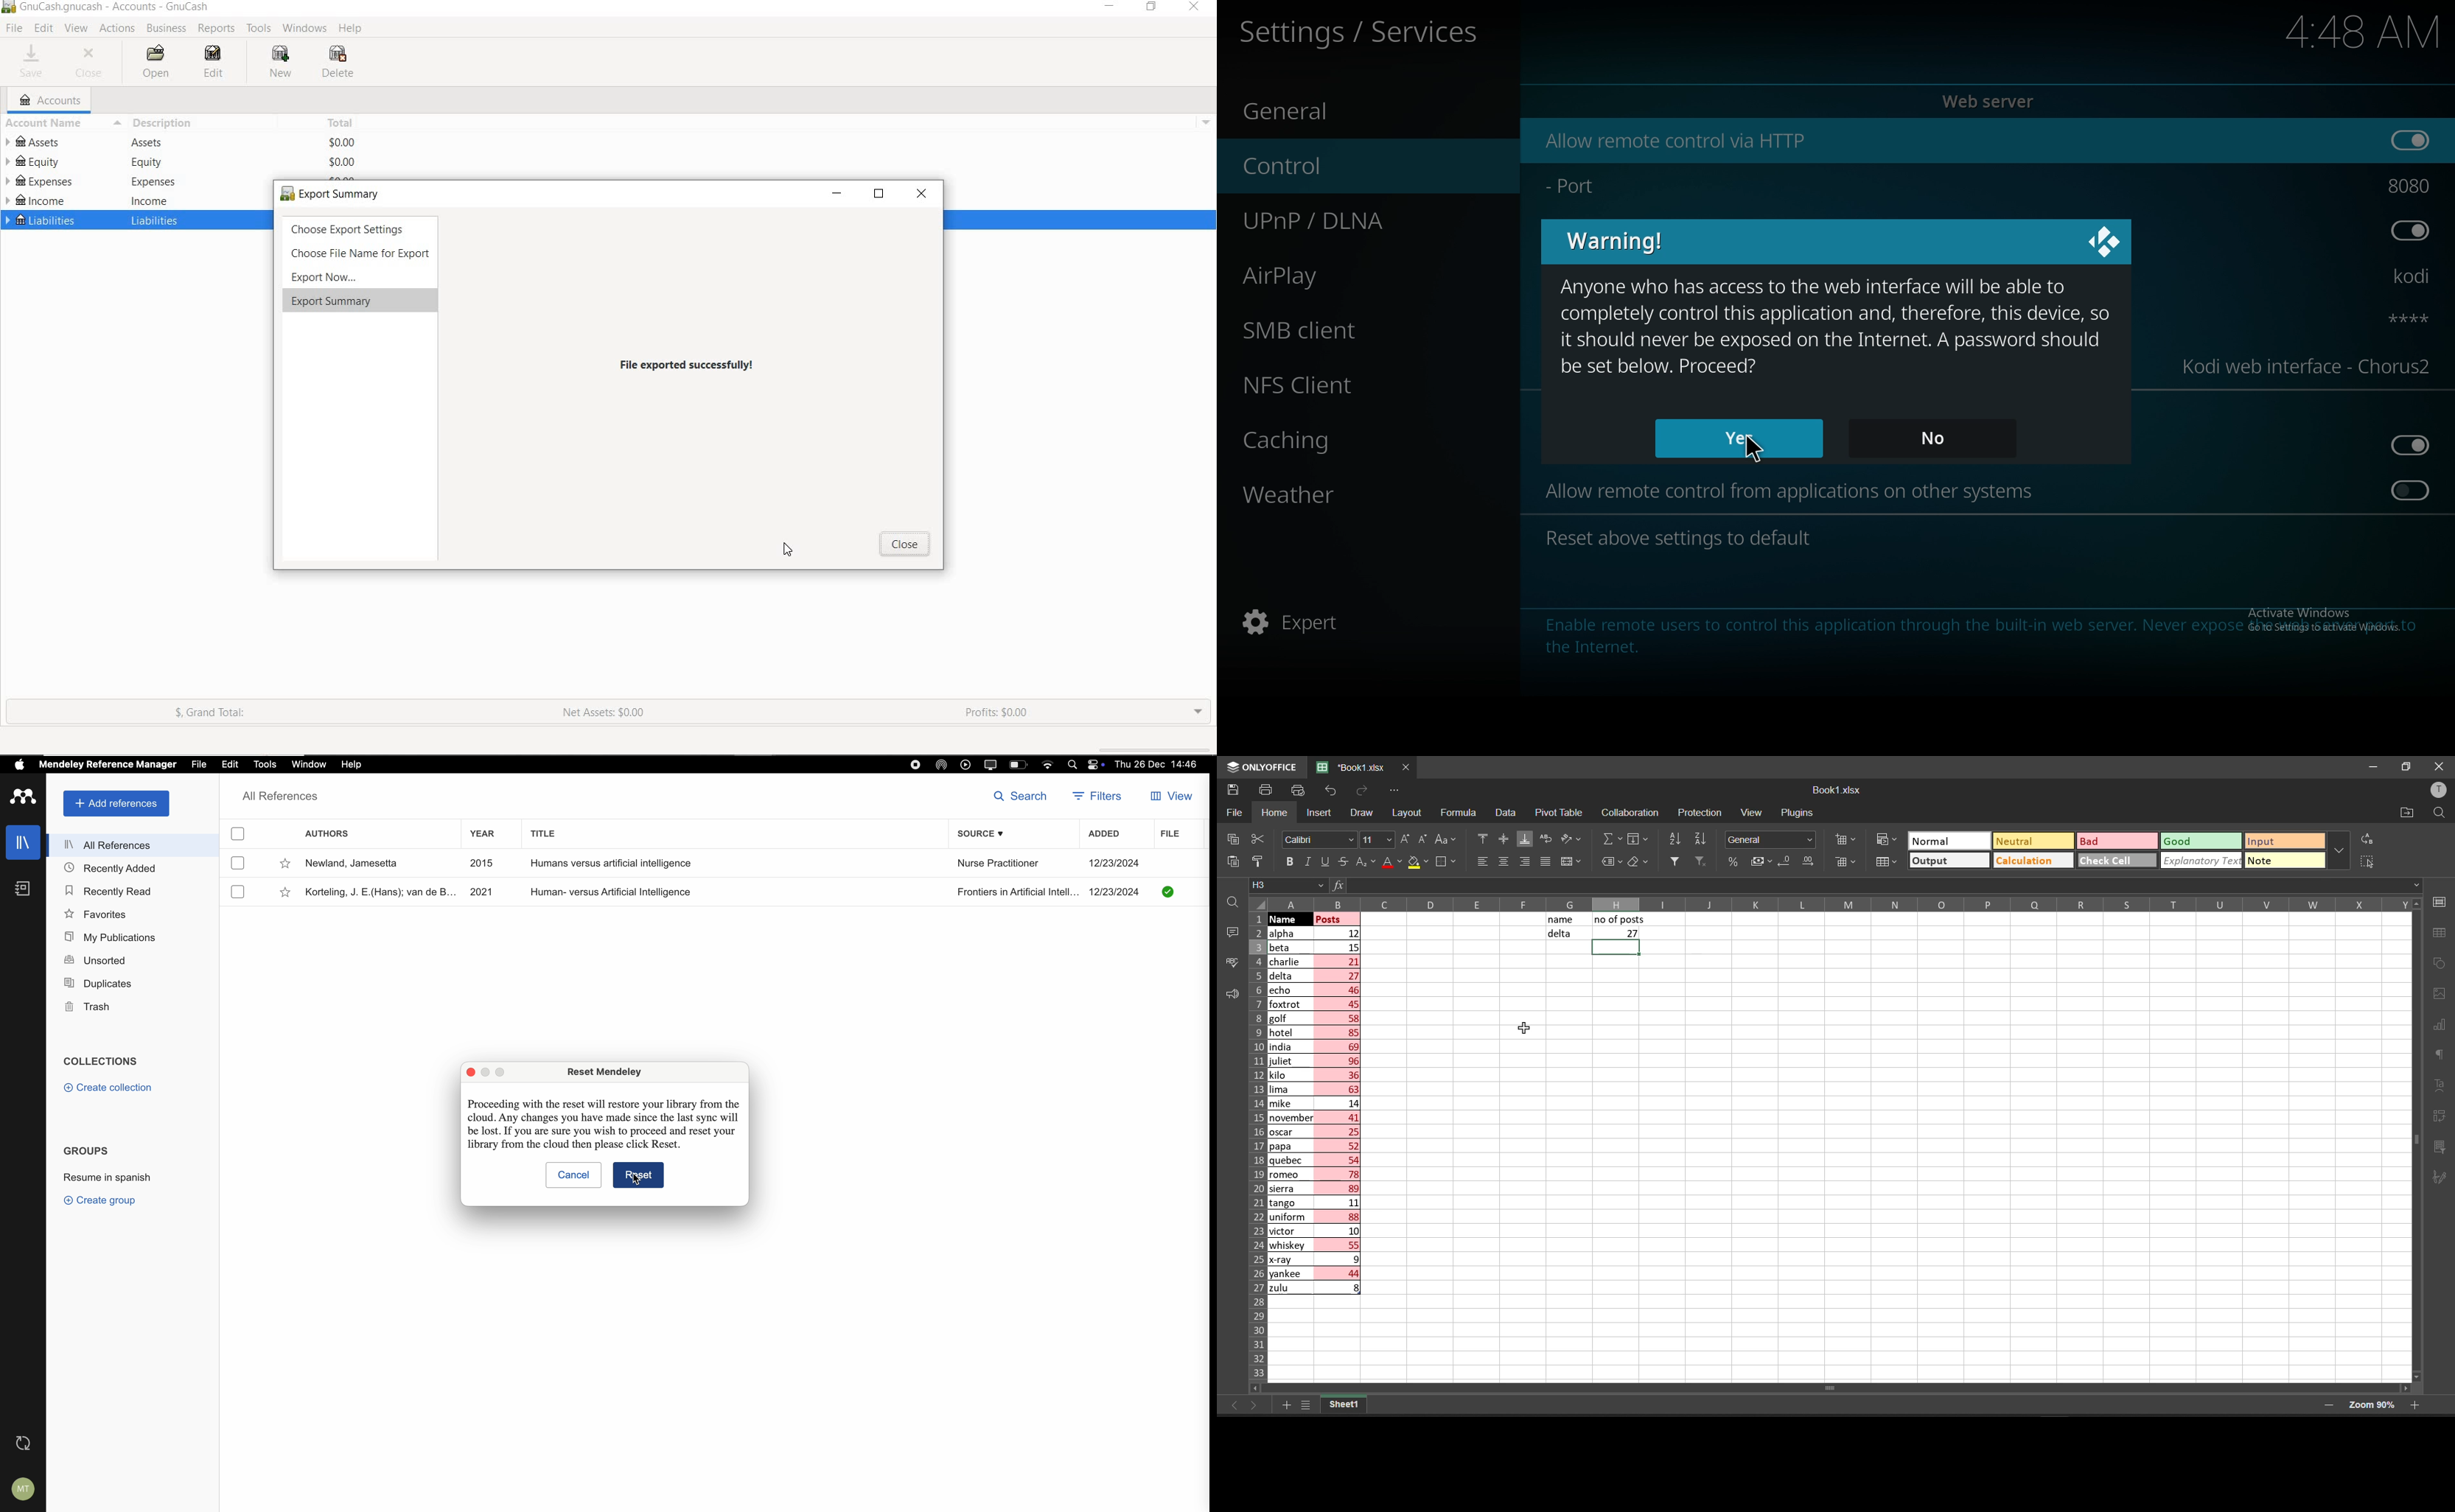 The image size is (2464, 1512). Describe the element at coordinates (470, 1074) in the screenshot. I see `close pop-up` at that location.